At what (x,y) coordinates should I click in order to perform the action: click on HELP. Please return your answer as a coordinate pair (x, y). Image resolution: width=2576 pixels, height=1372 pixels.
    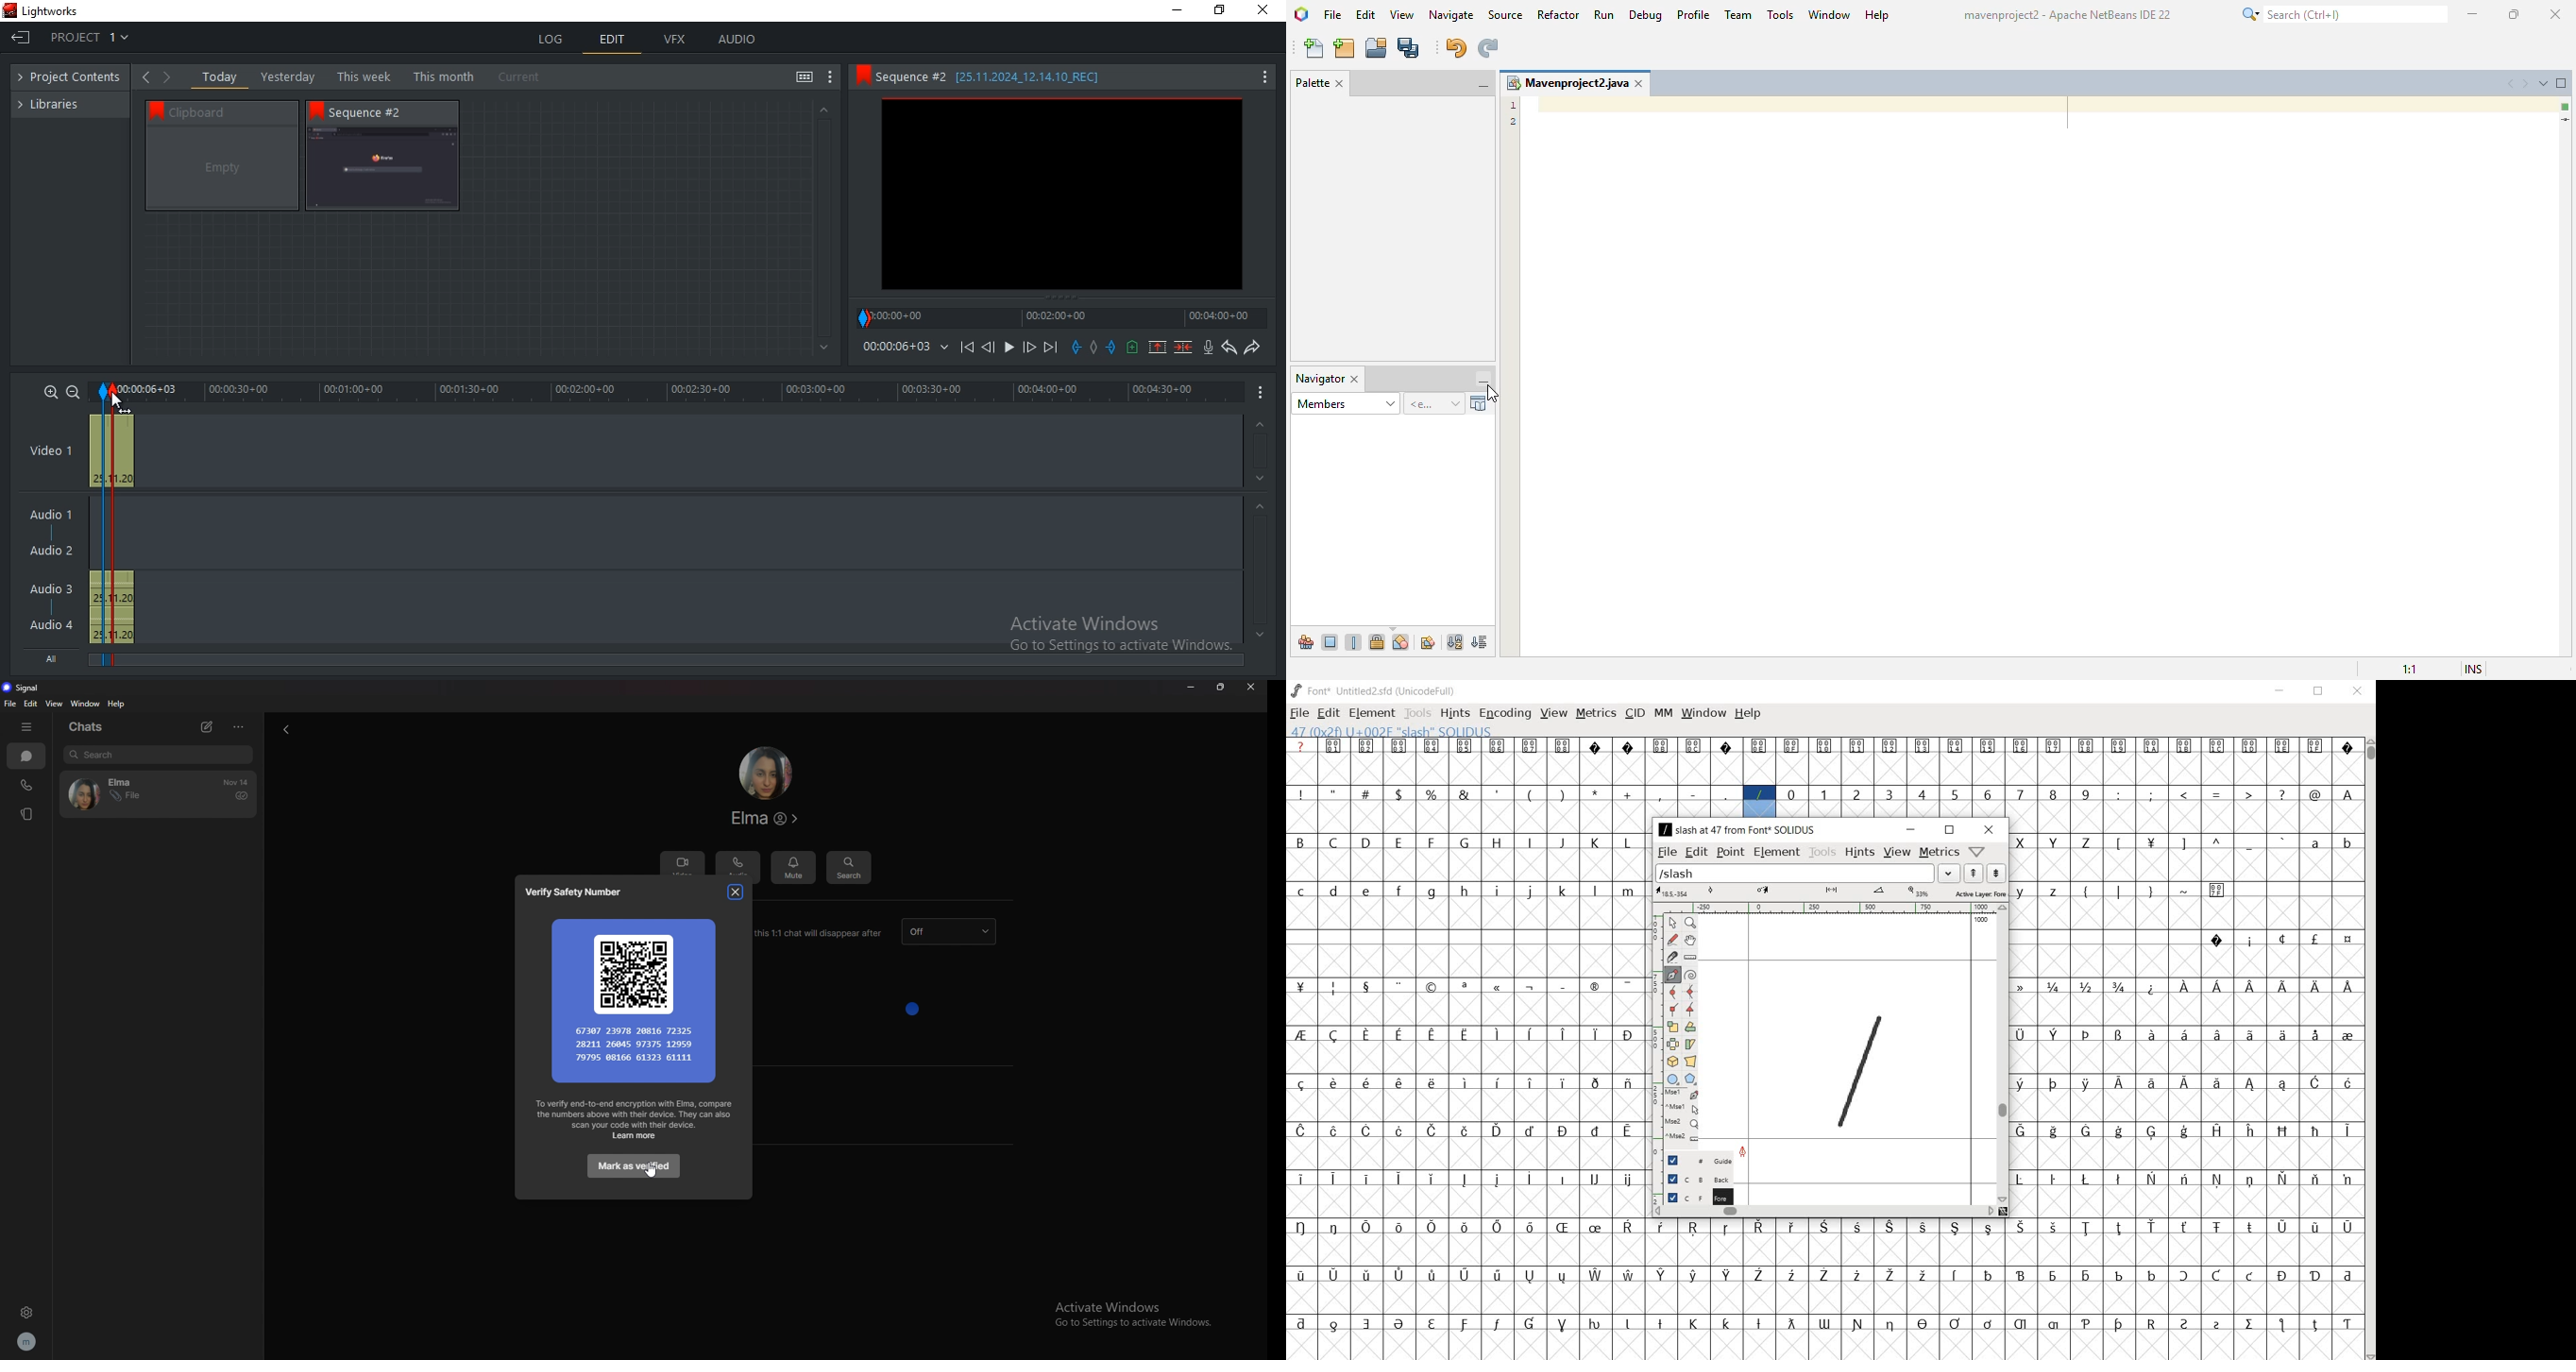
    Looking at the image, I should click on (1748, 714).